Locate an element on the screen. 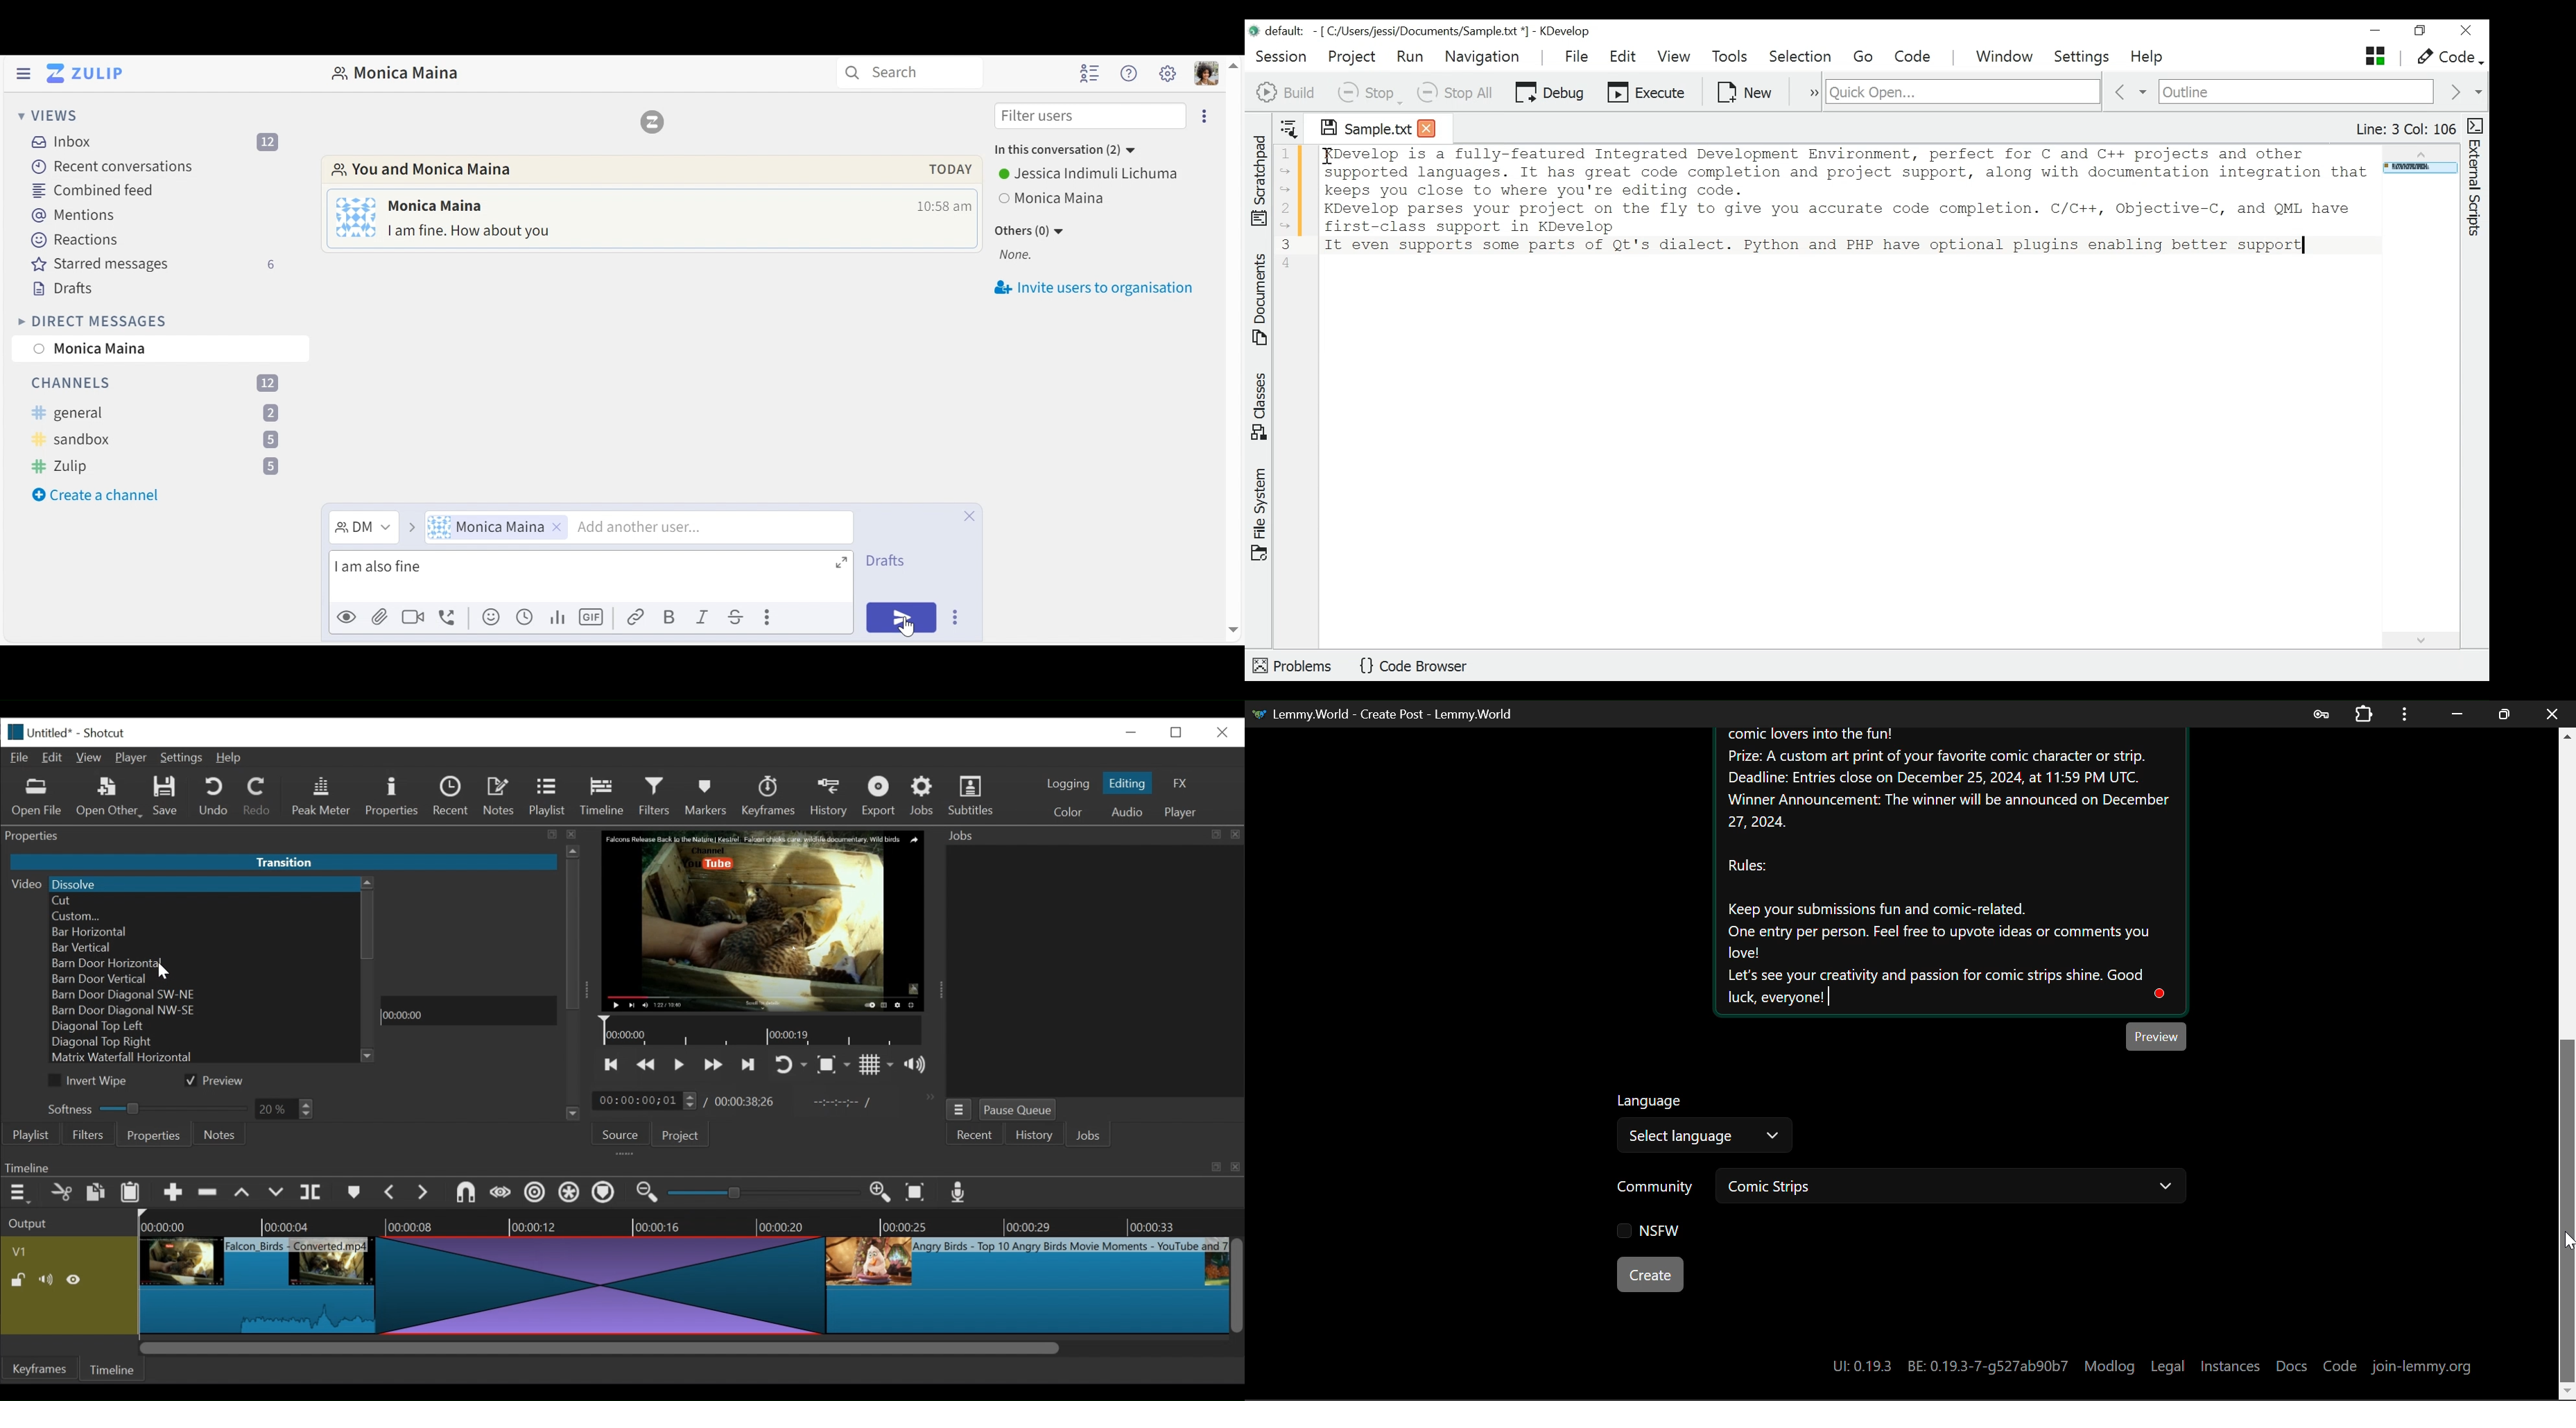 The width and height of the screenshot is (2576, 1428). Bold is located at coordinates (672, 617).